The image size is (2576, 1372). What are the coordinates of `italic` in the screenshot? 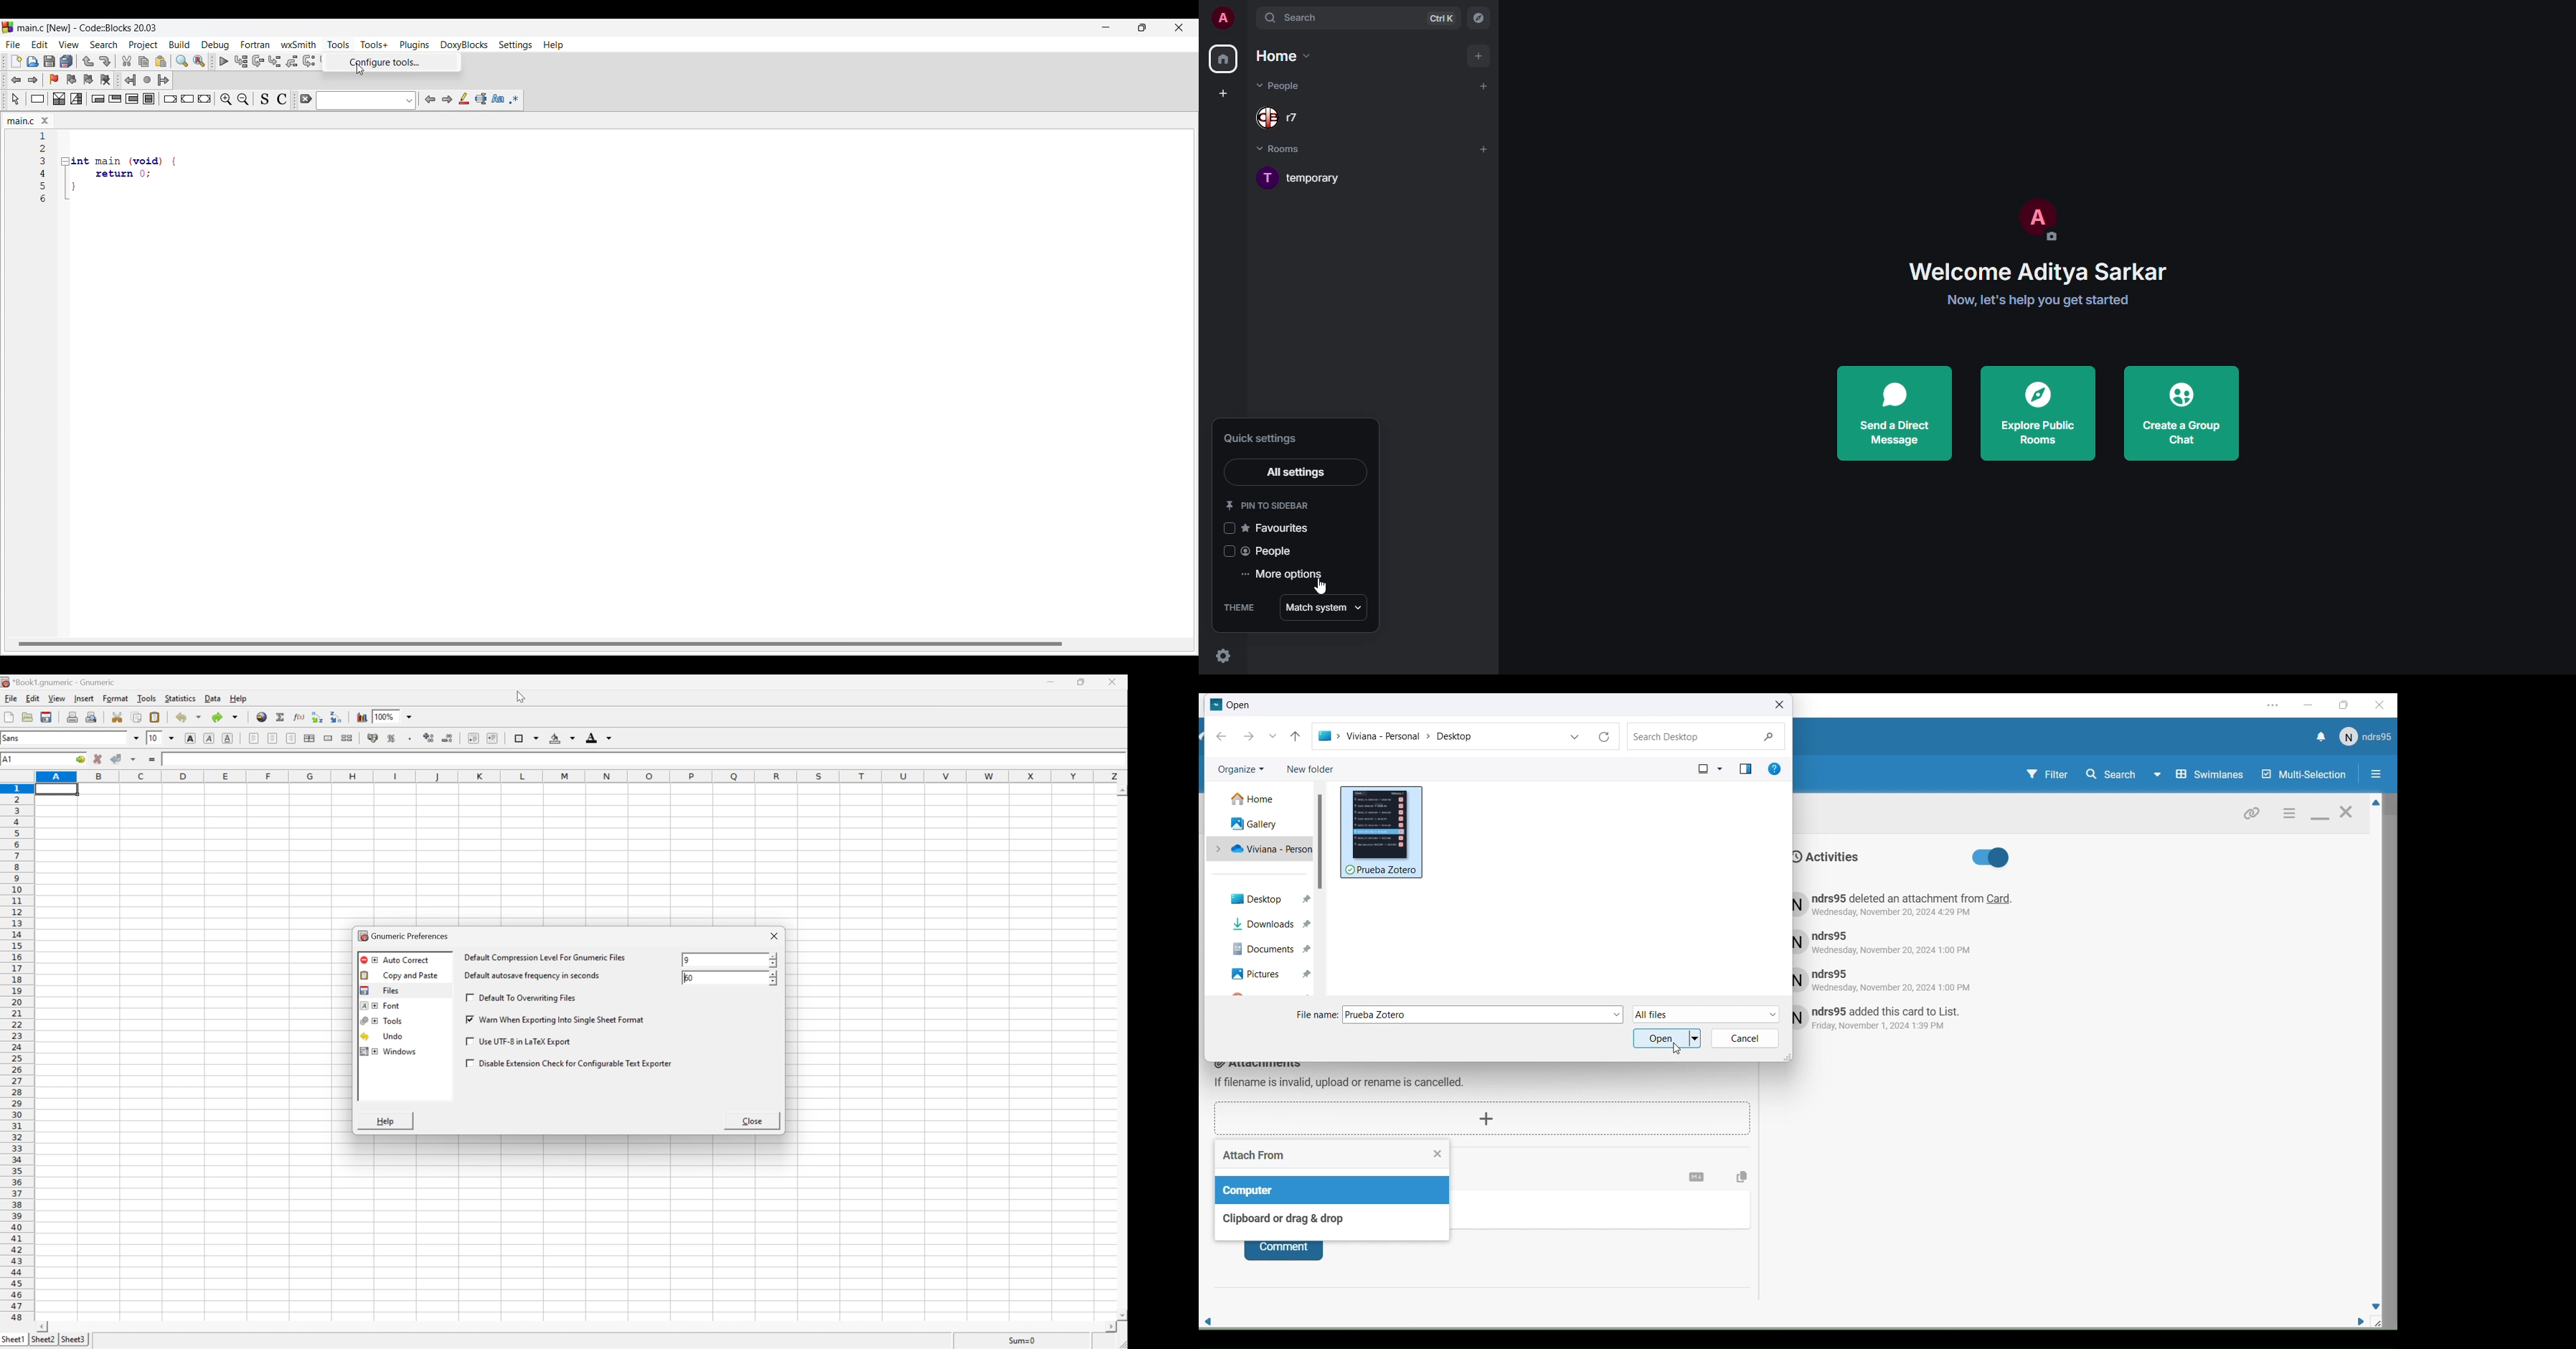 It's located at (208, 737).